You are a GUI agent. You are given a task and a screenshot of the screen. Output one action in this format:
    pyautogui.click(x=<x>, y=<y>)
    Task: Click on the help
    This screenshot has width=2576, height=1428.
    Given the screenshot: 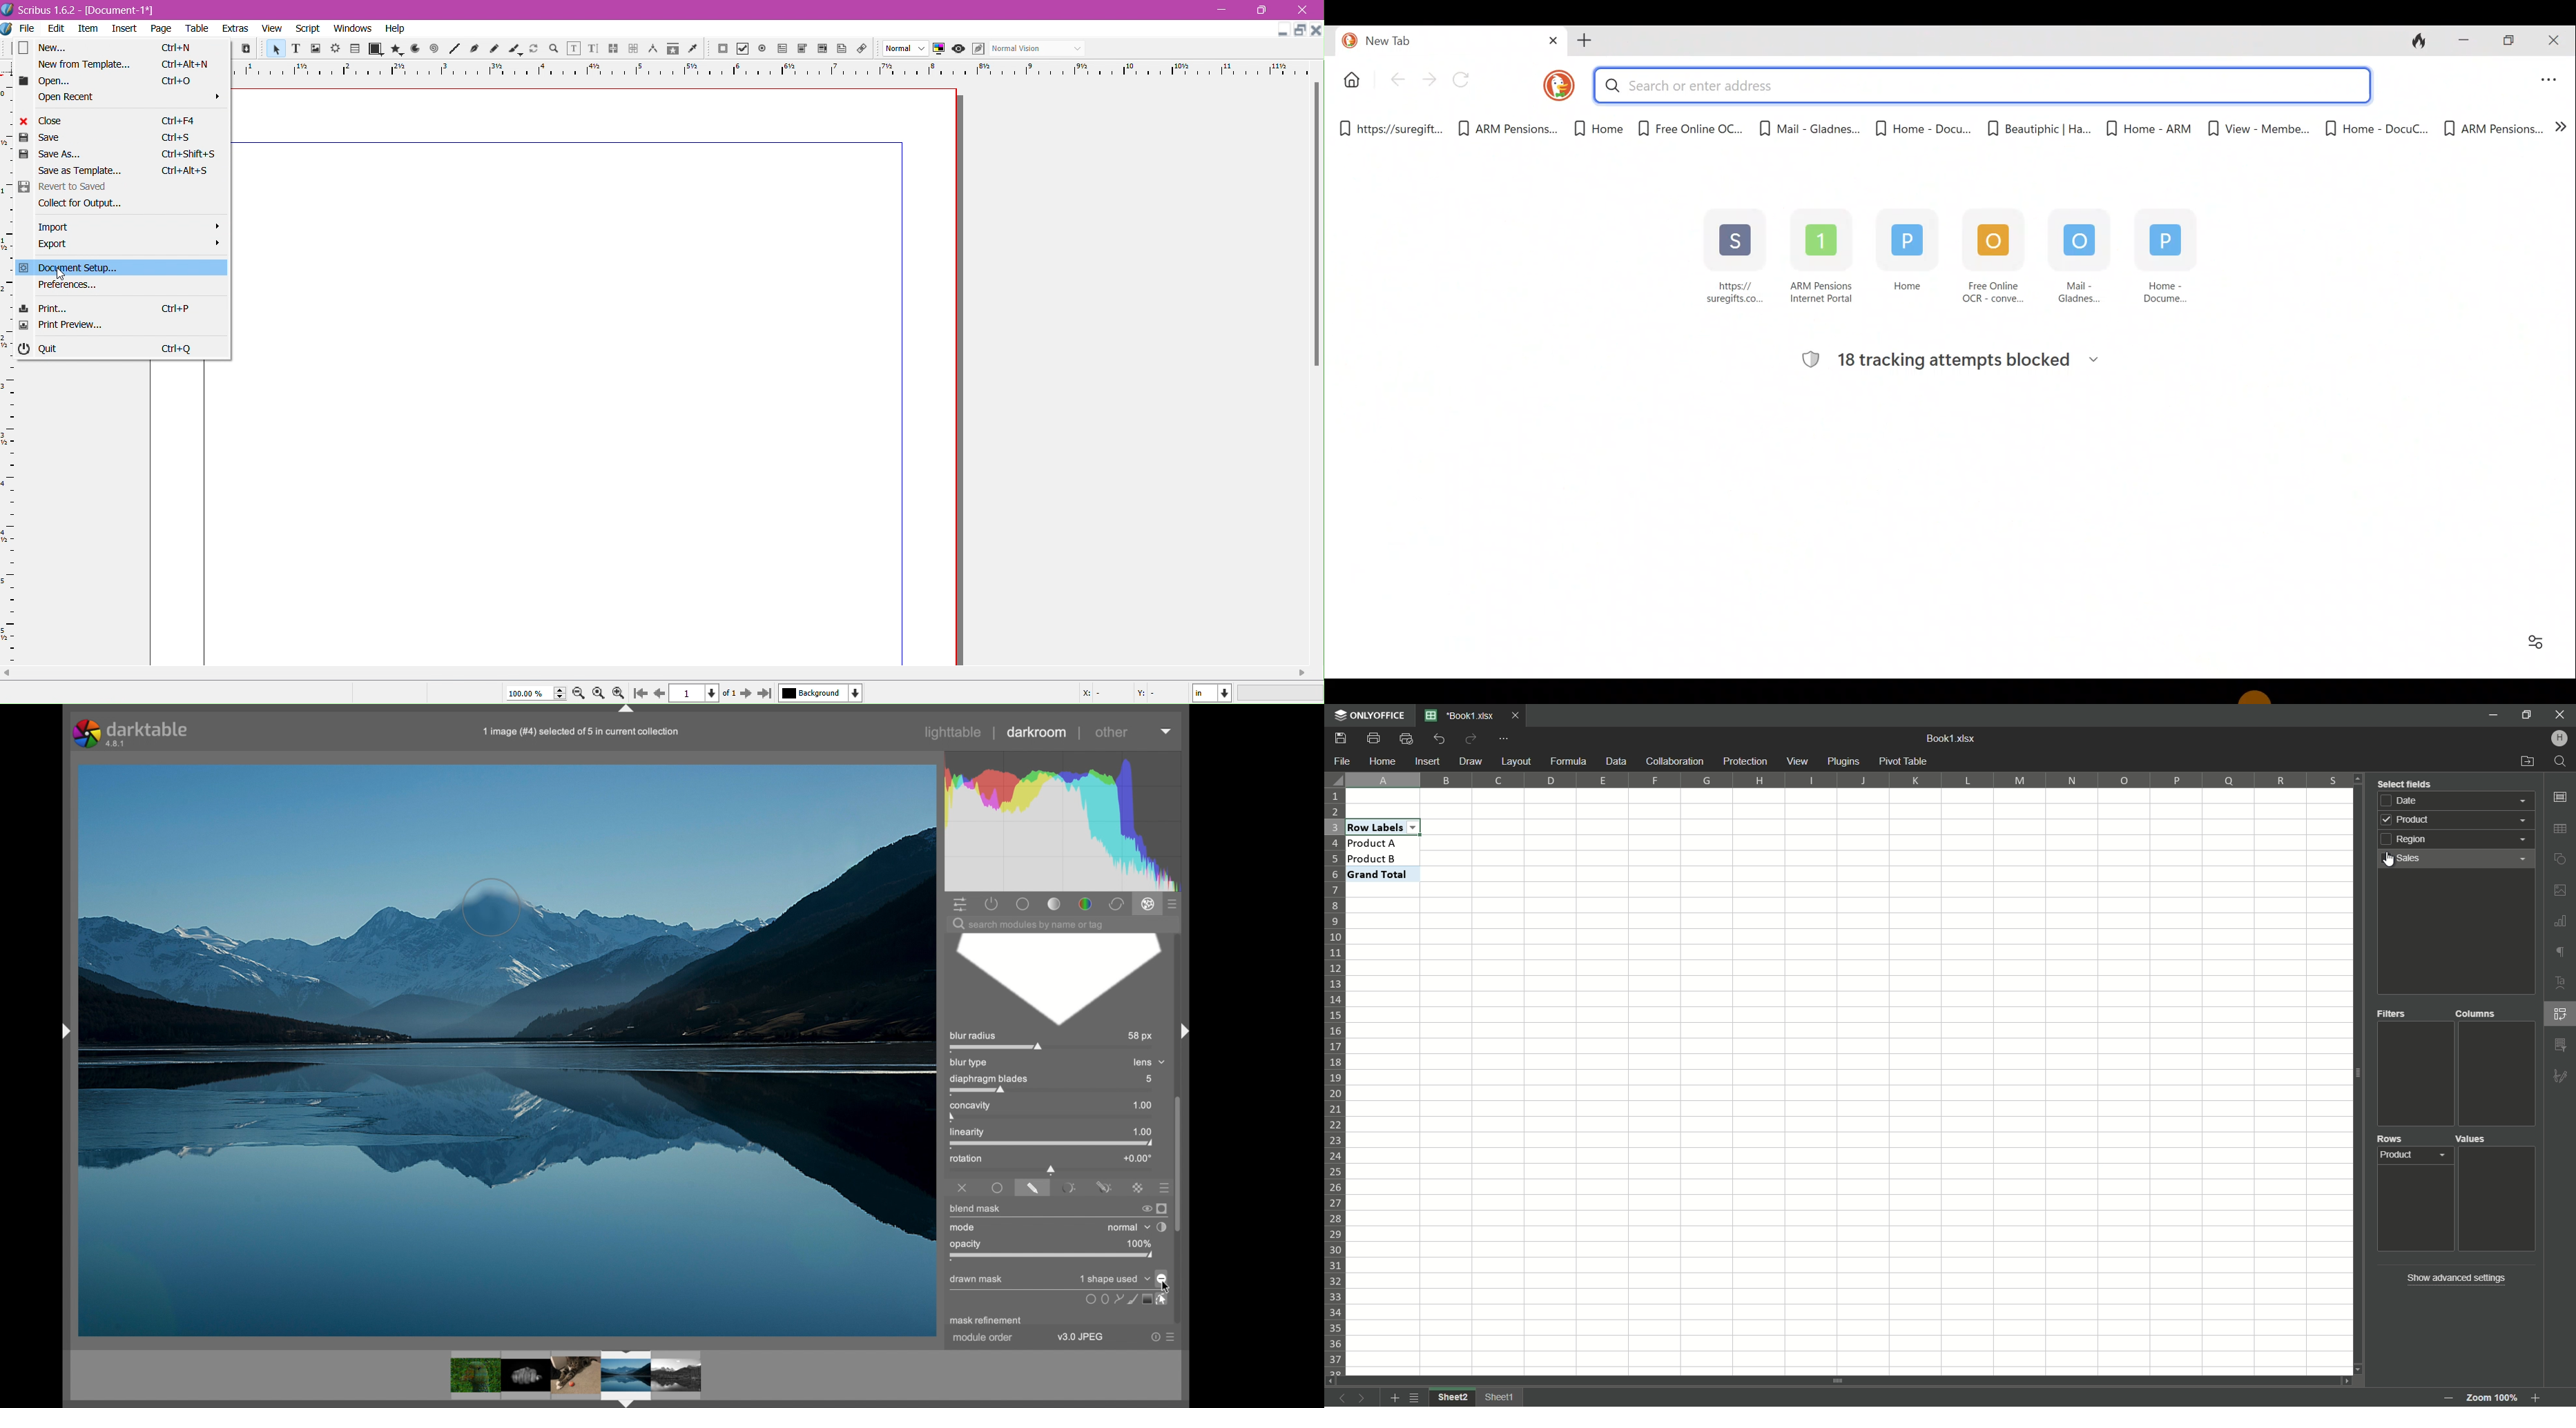 What is the action you would take?
    pyautogui.click(x=1150, y=1337)
    